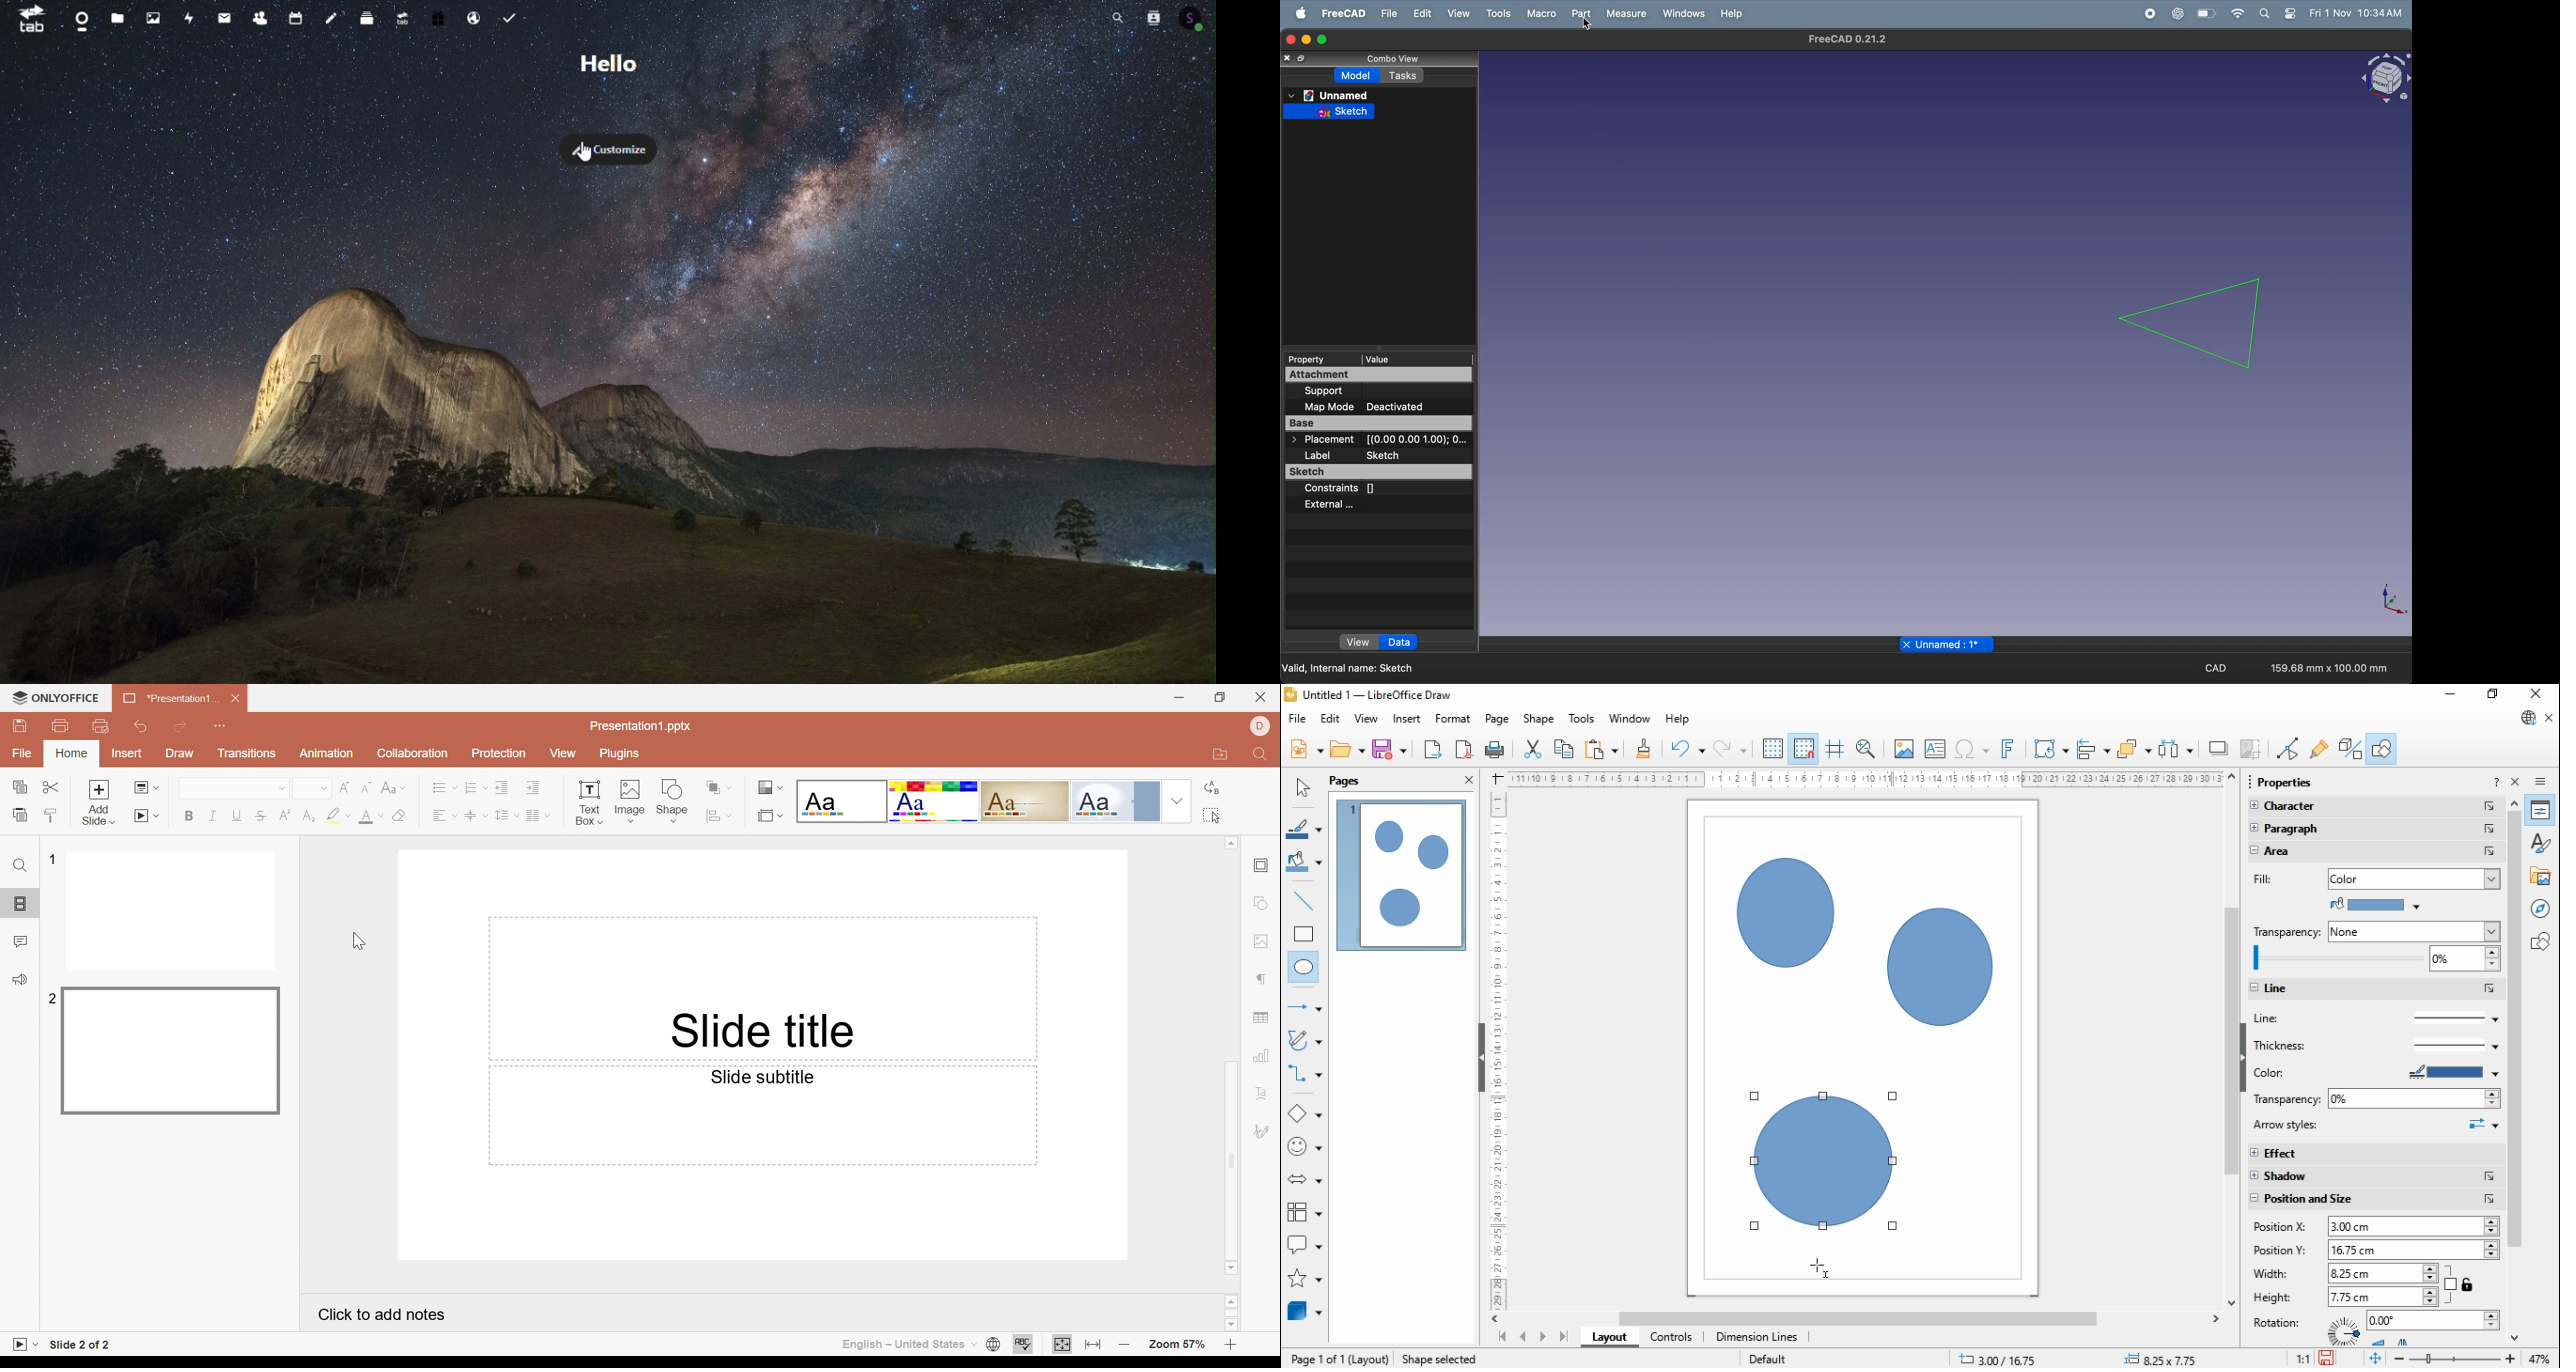 The width and height of the screenshot is (2576, 1372). Describe the element at coordinates (2277, 1297) in the screenshot. I see `height` at that location.